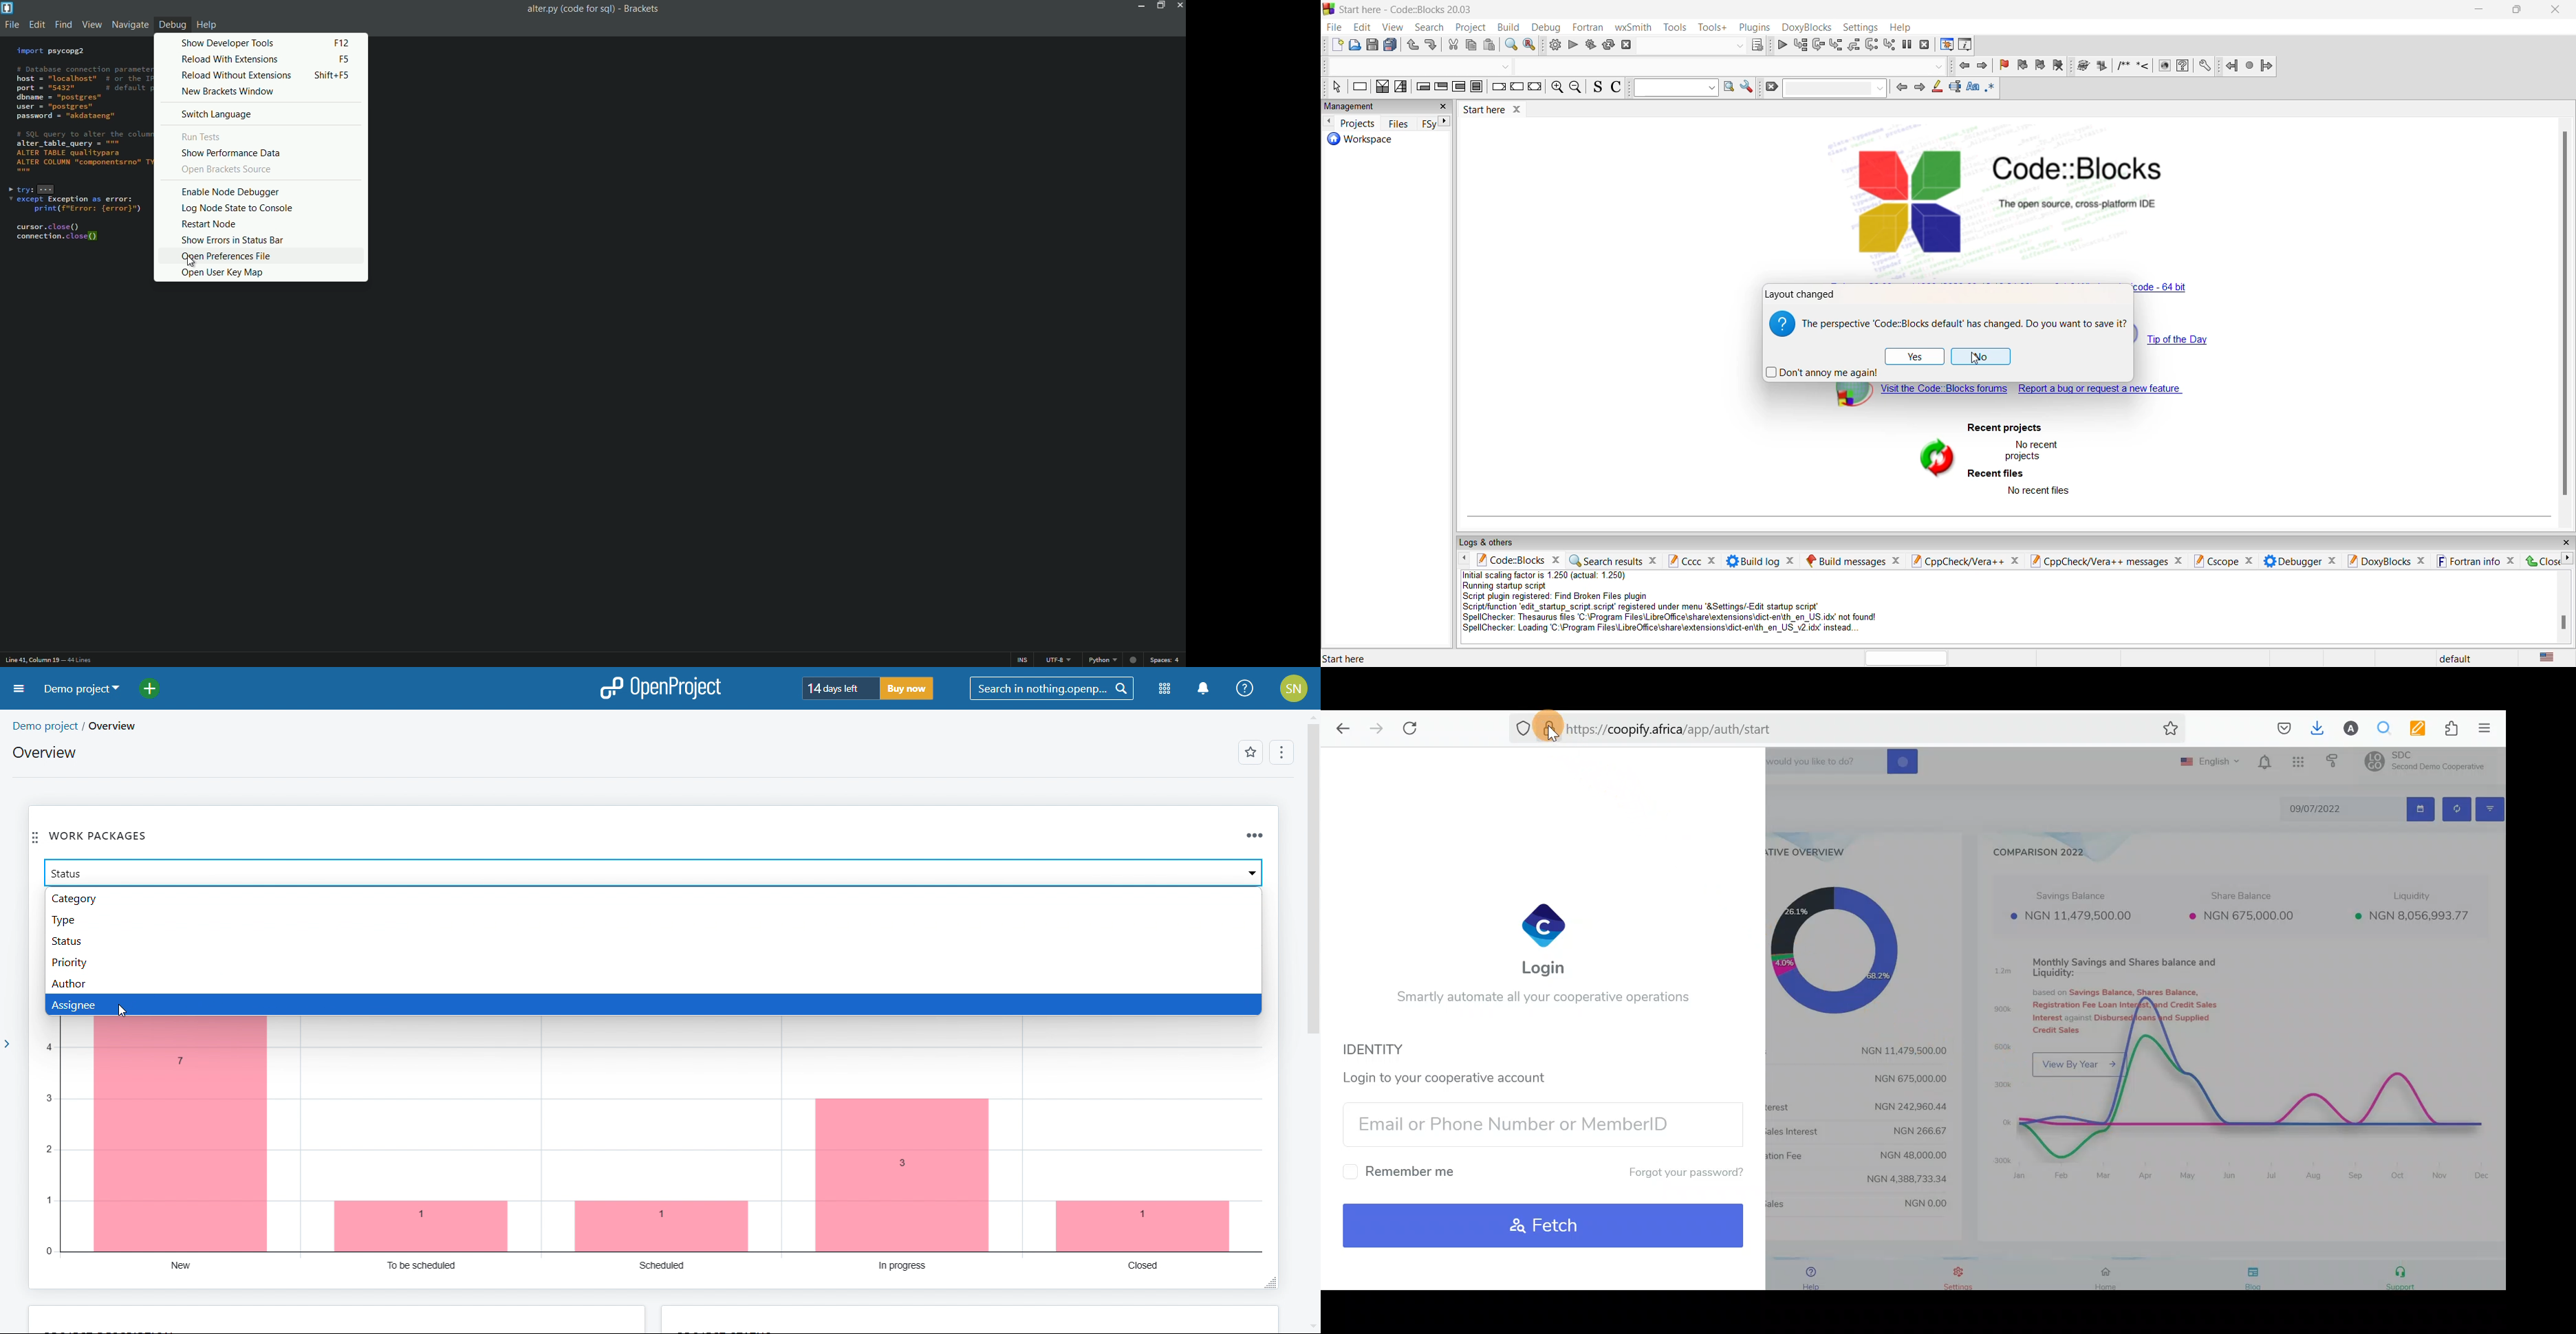 This screenshot has height=1344, width=2576. Describe the element at coordinates (2081, 167) in the screenshot. I see `Code::Blocks` at that location.